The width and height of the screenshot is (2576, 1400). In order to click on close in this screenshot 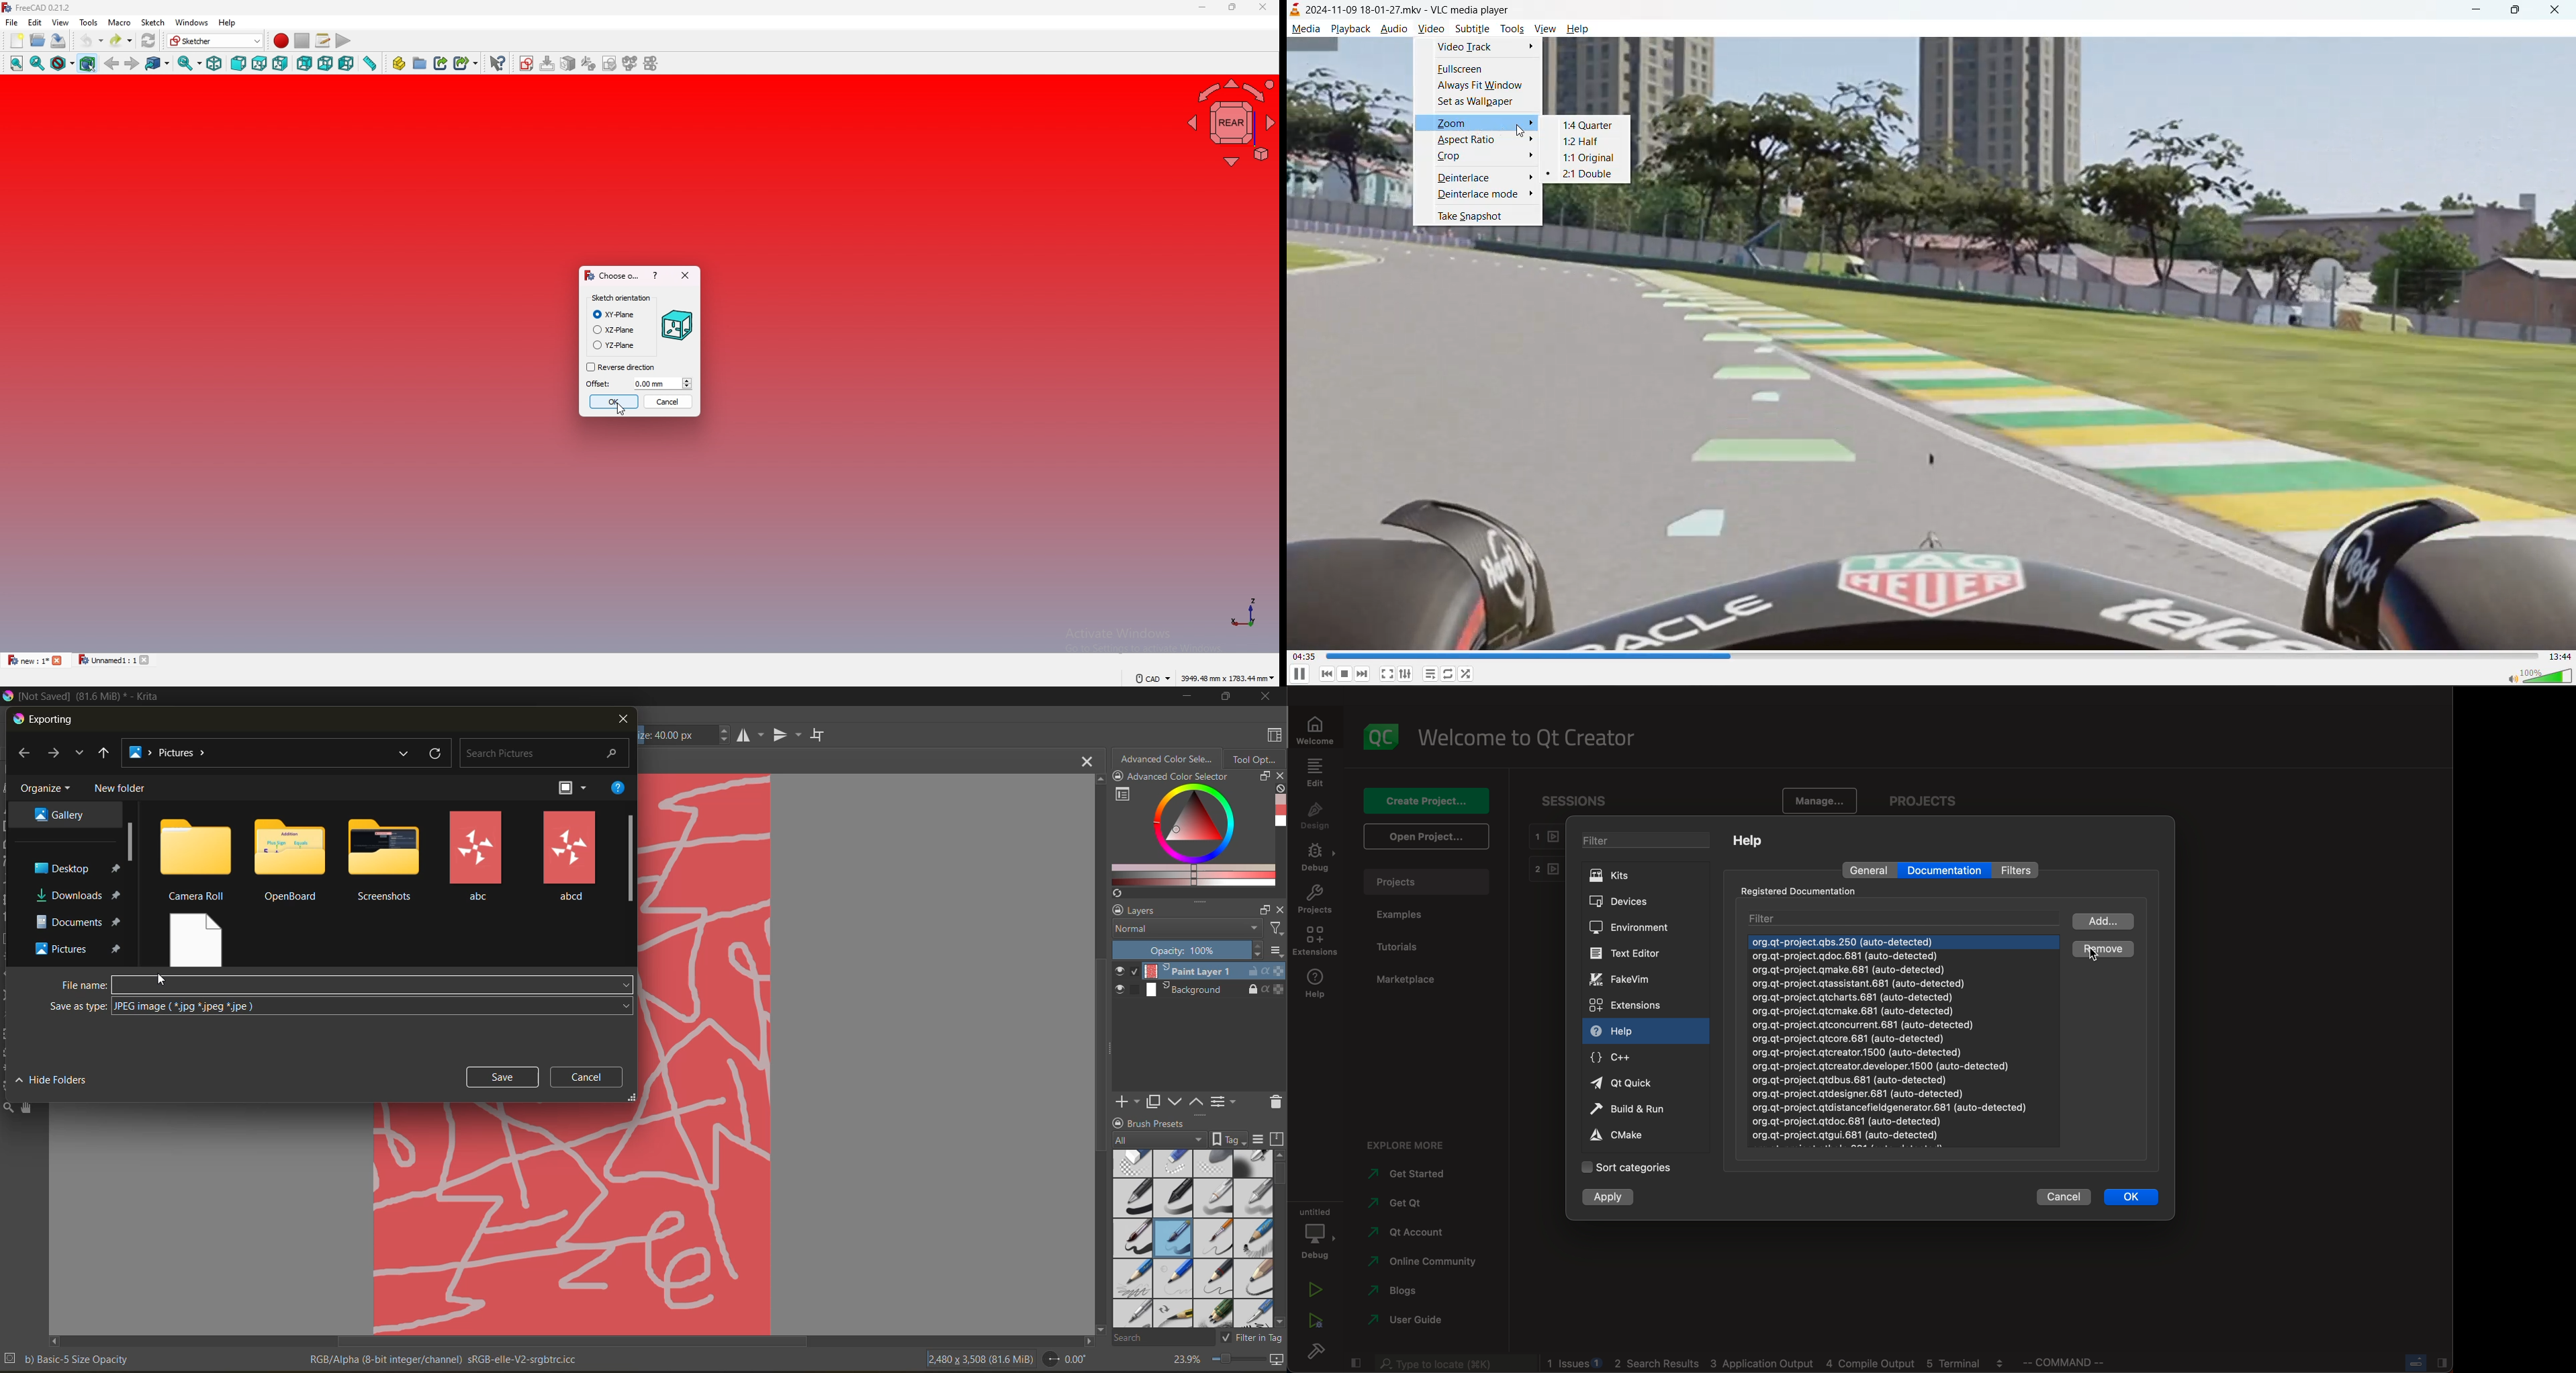, I will do `click(1279, 777)`.